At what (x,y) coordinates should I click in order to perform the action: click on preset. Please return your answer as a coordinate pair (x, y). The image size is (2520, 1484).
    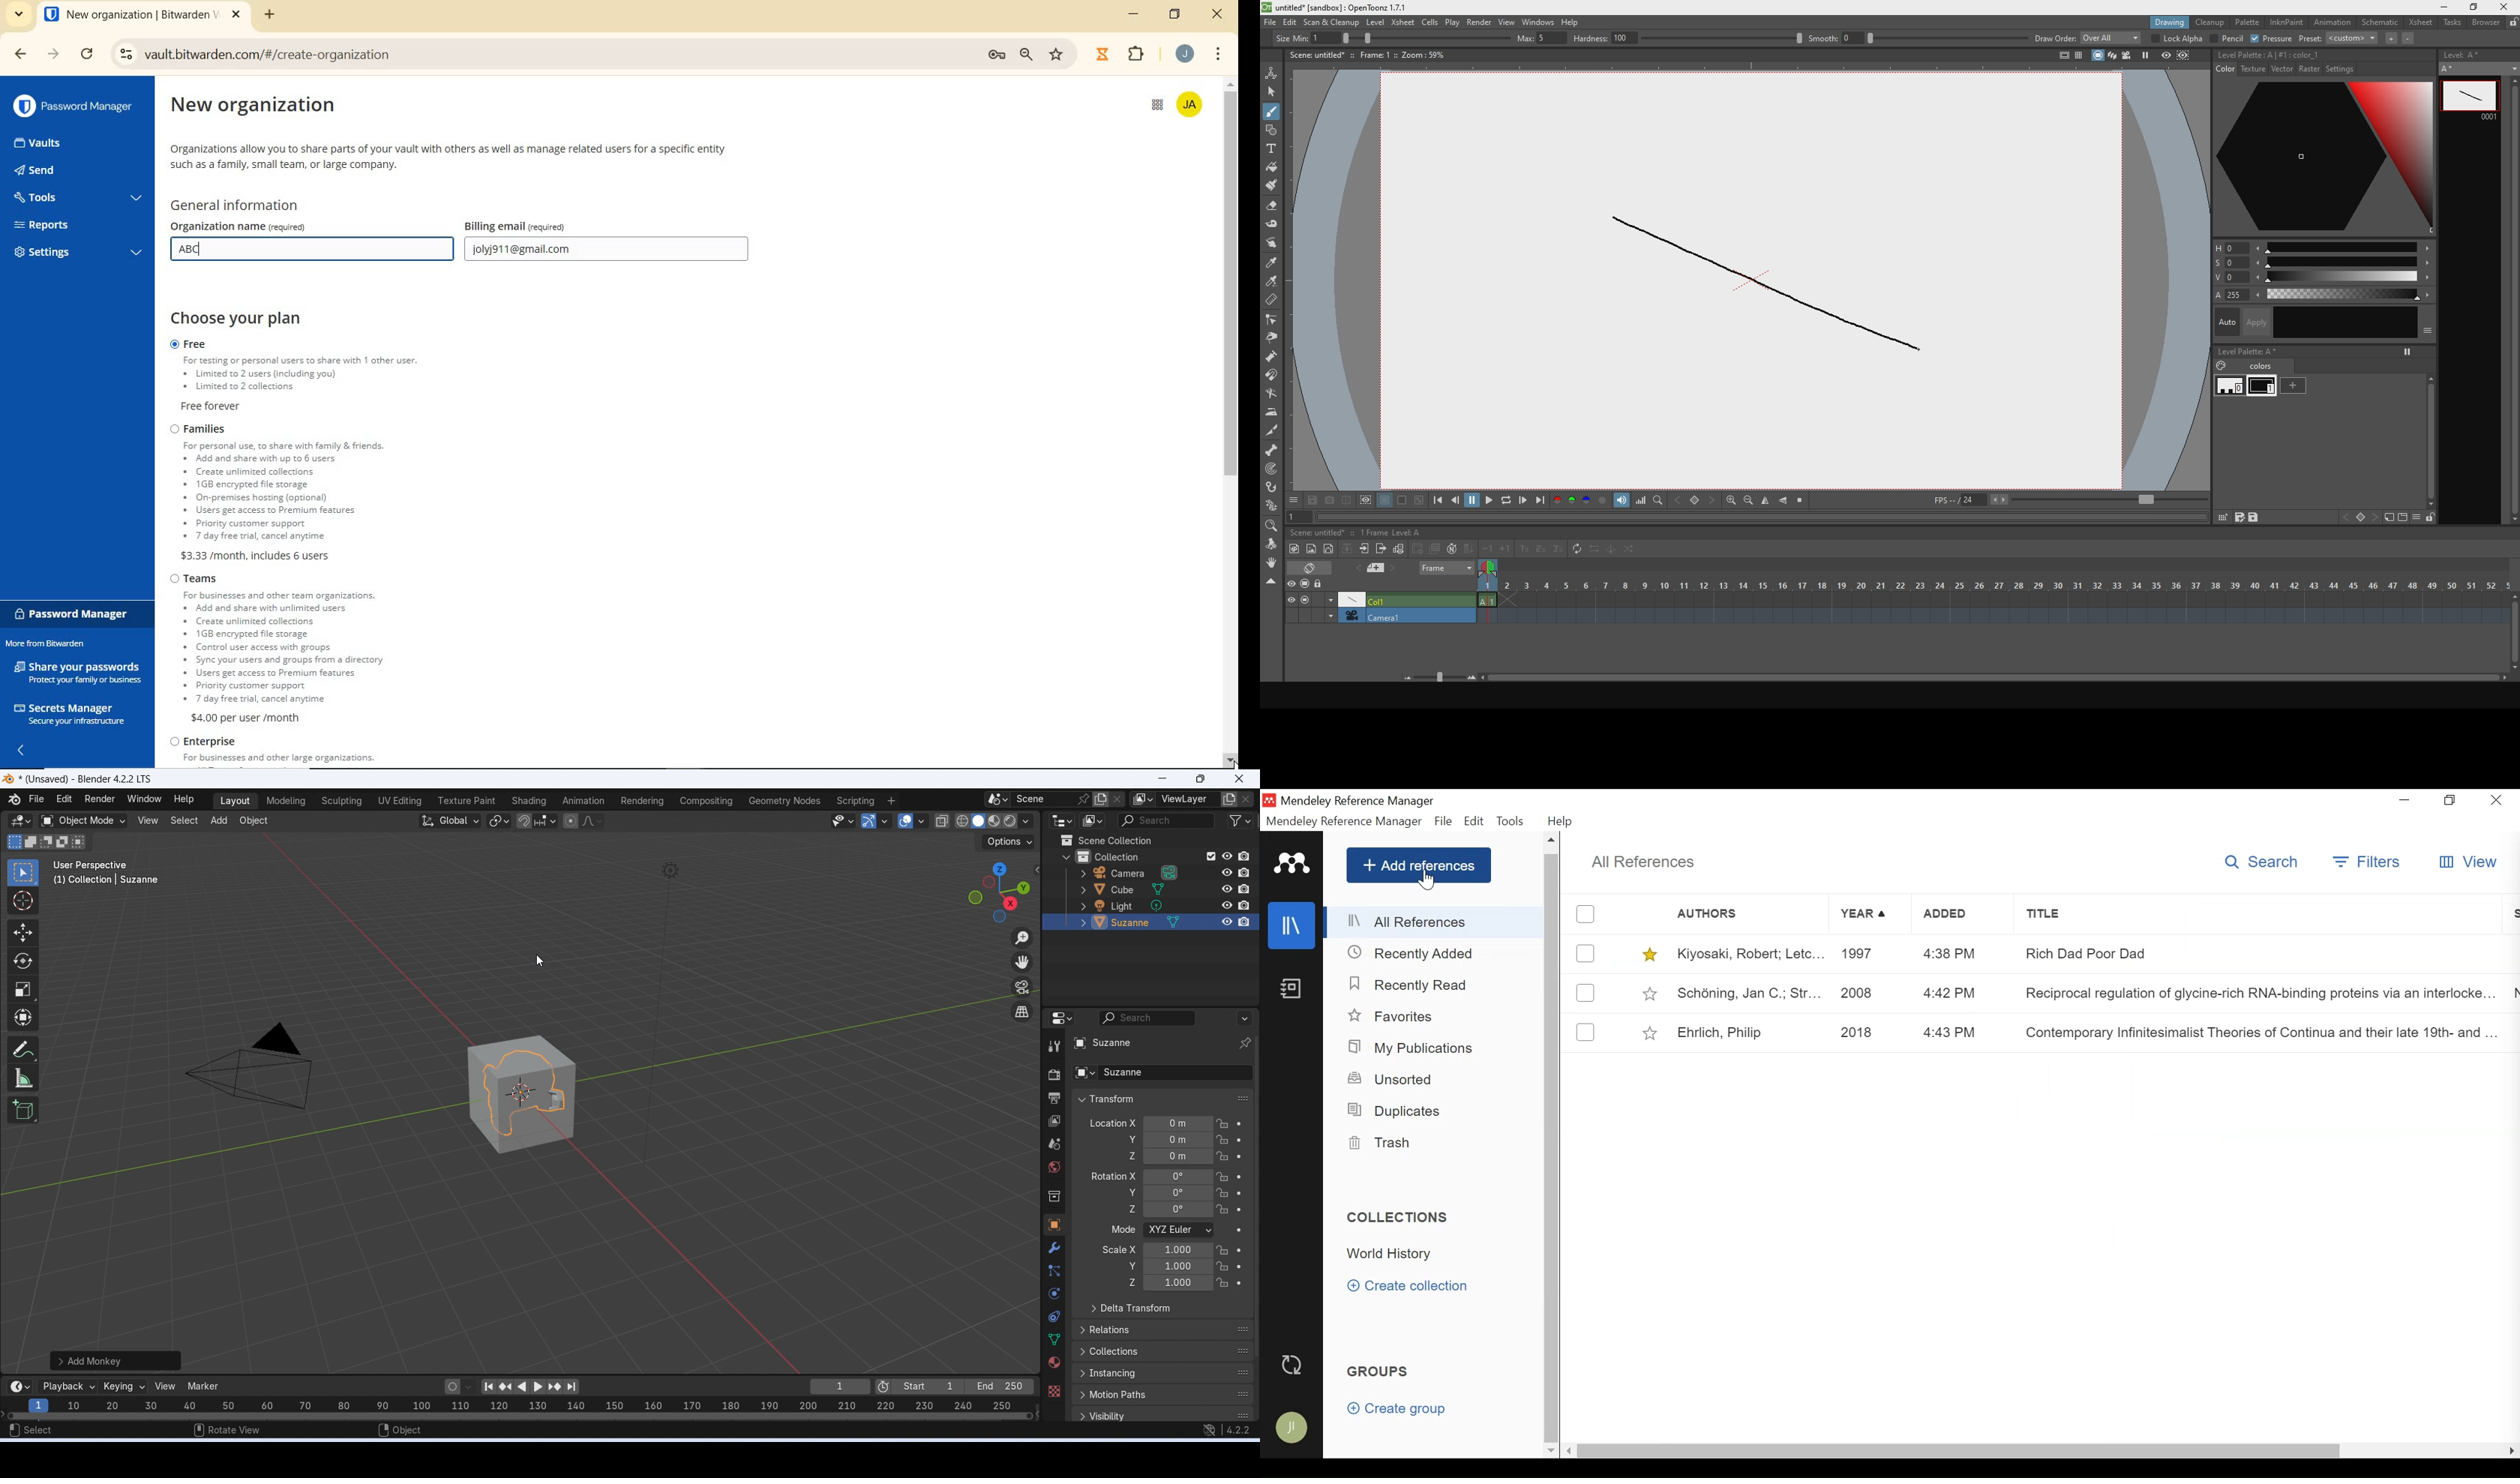
    Looking at the image, I should click on (2310, 38).